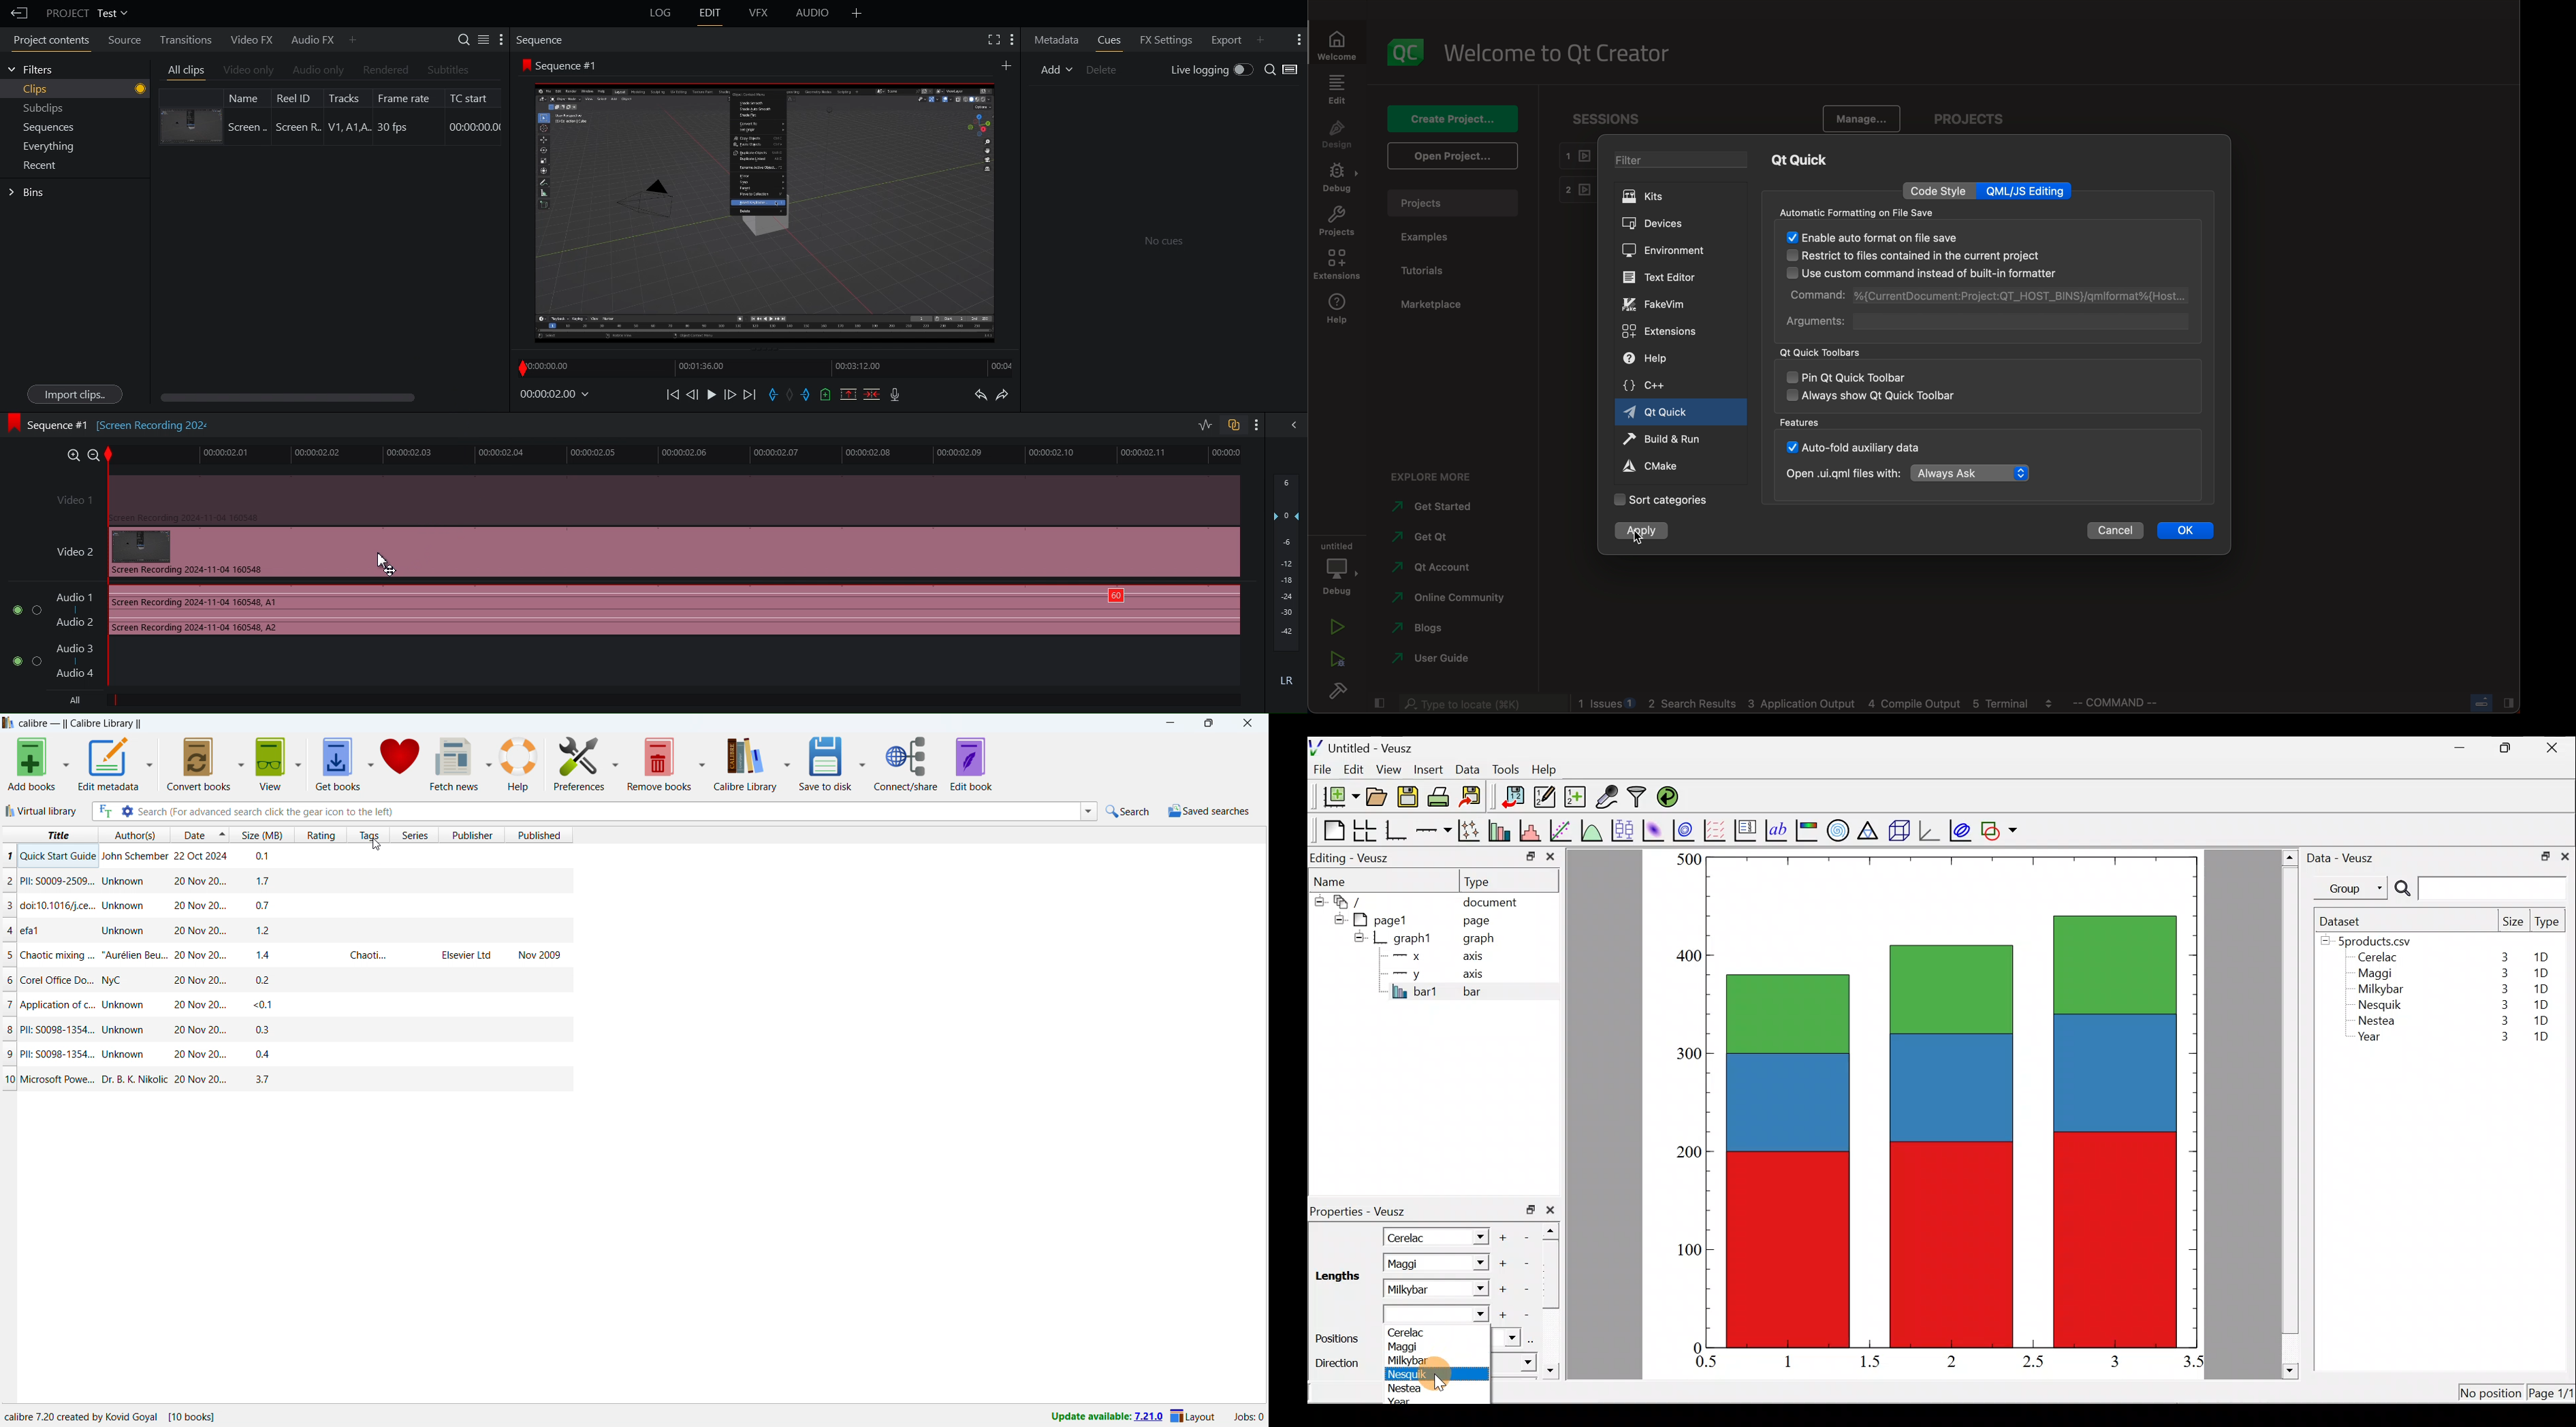  Describe the element at coordinates (746, 764) in the screenshot. I see `calibre library` at that location.